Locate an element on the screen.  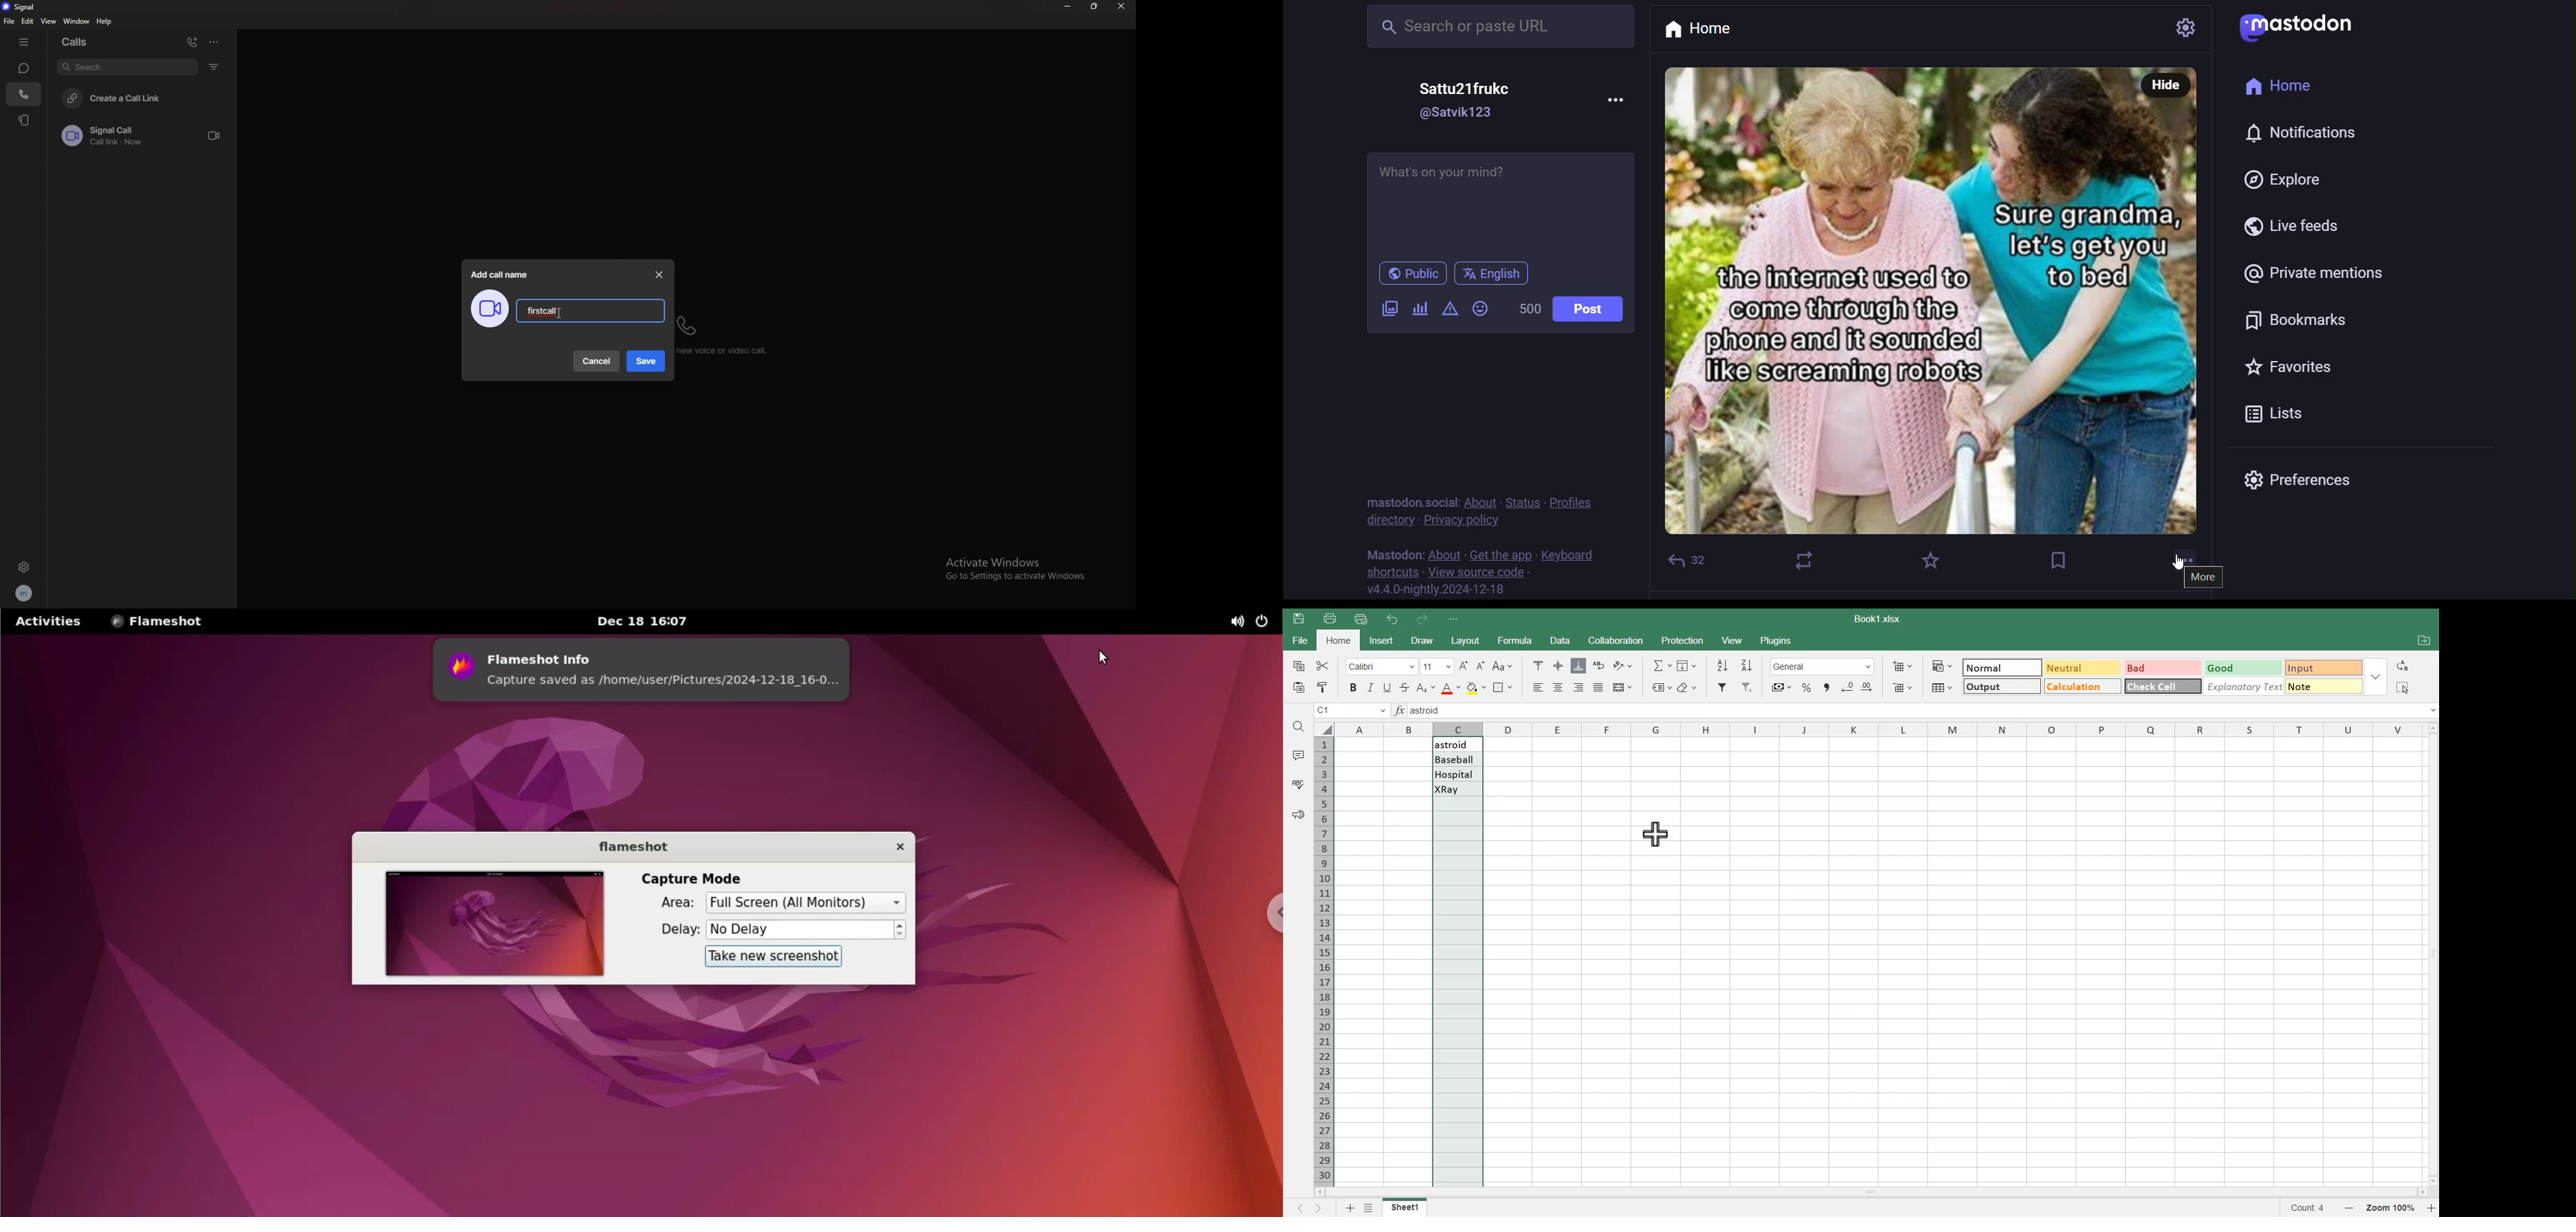
show is located at coordinates (2379, 677).